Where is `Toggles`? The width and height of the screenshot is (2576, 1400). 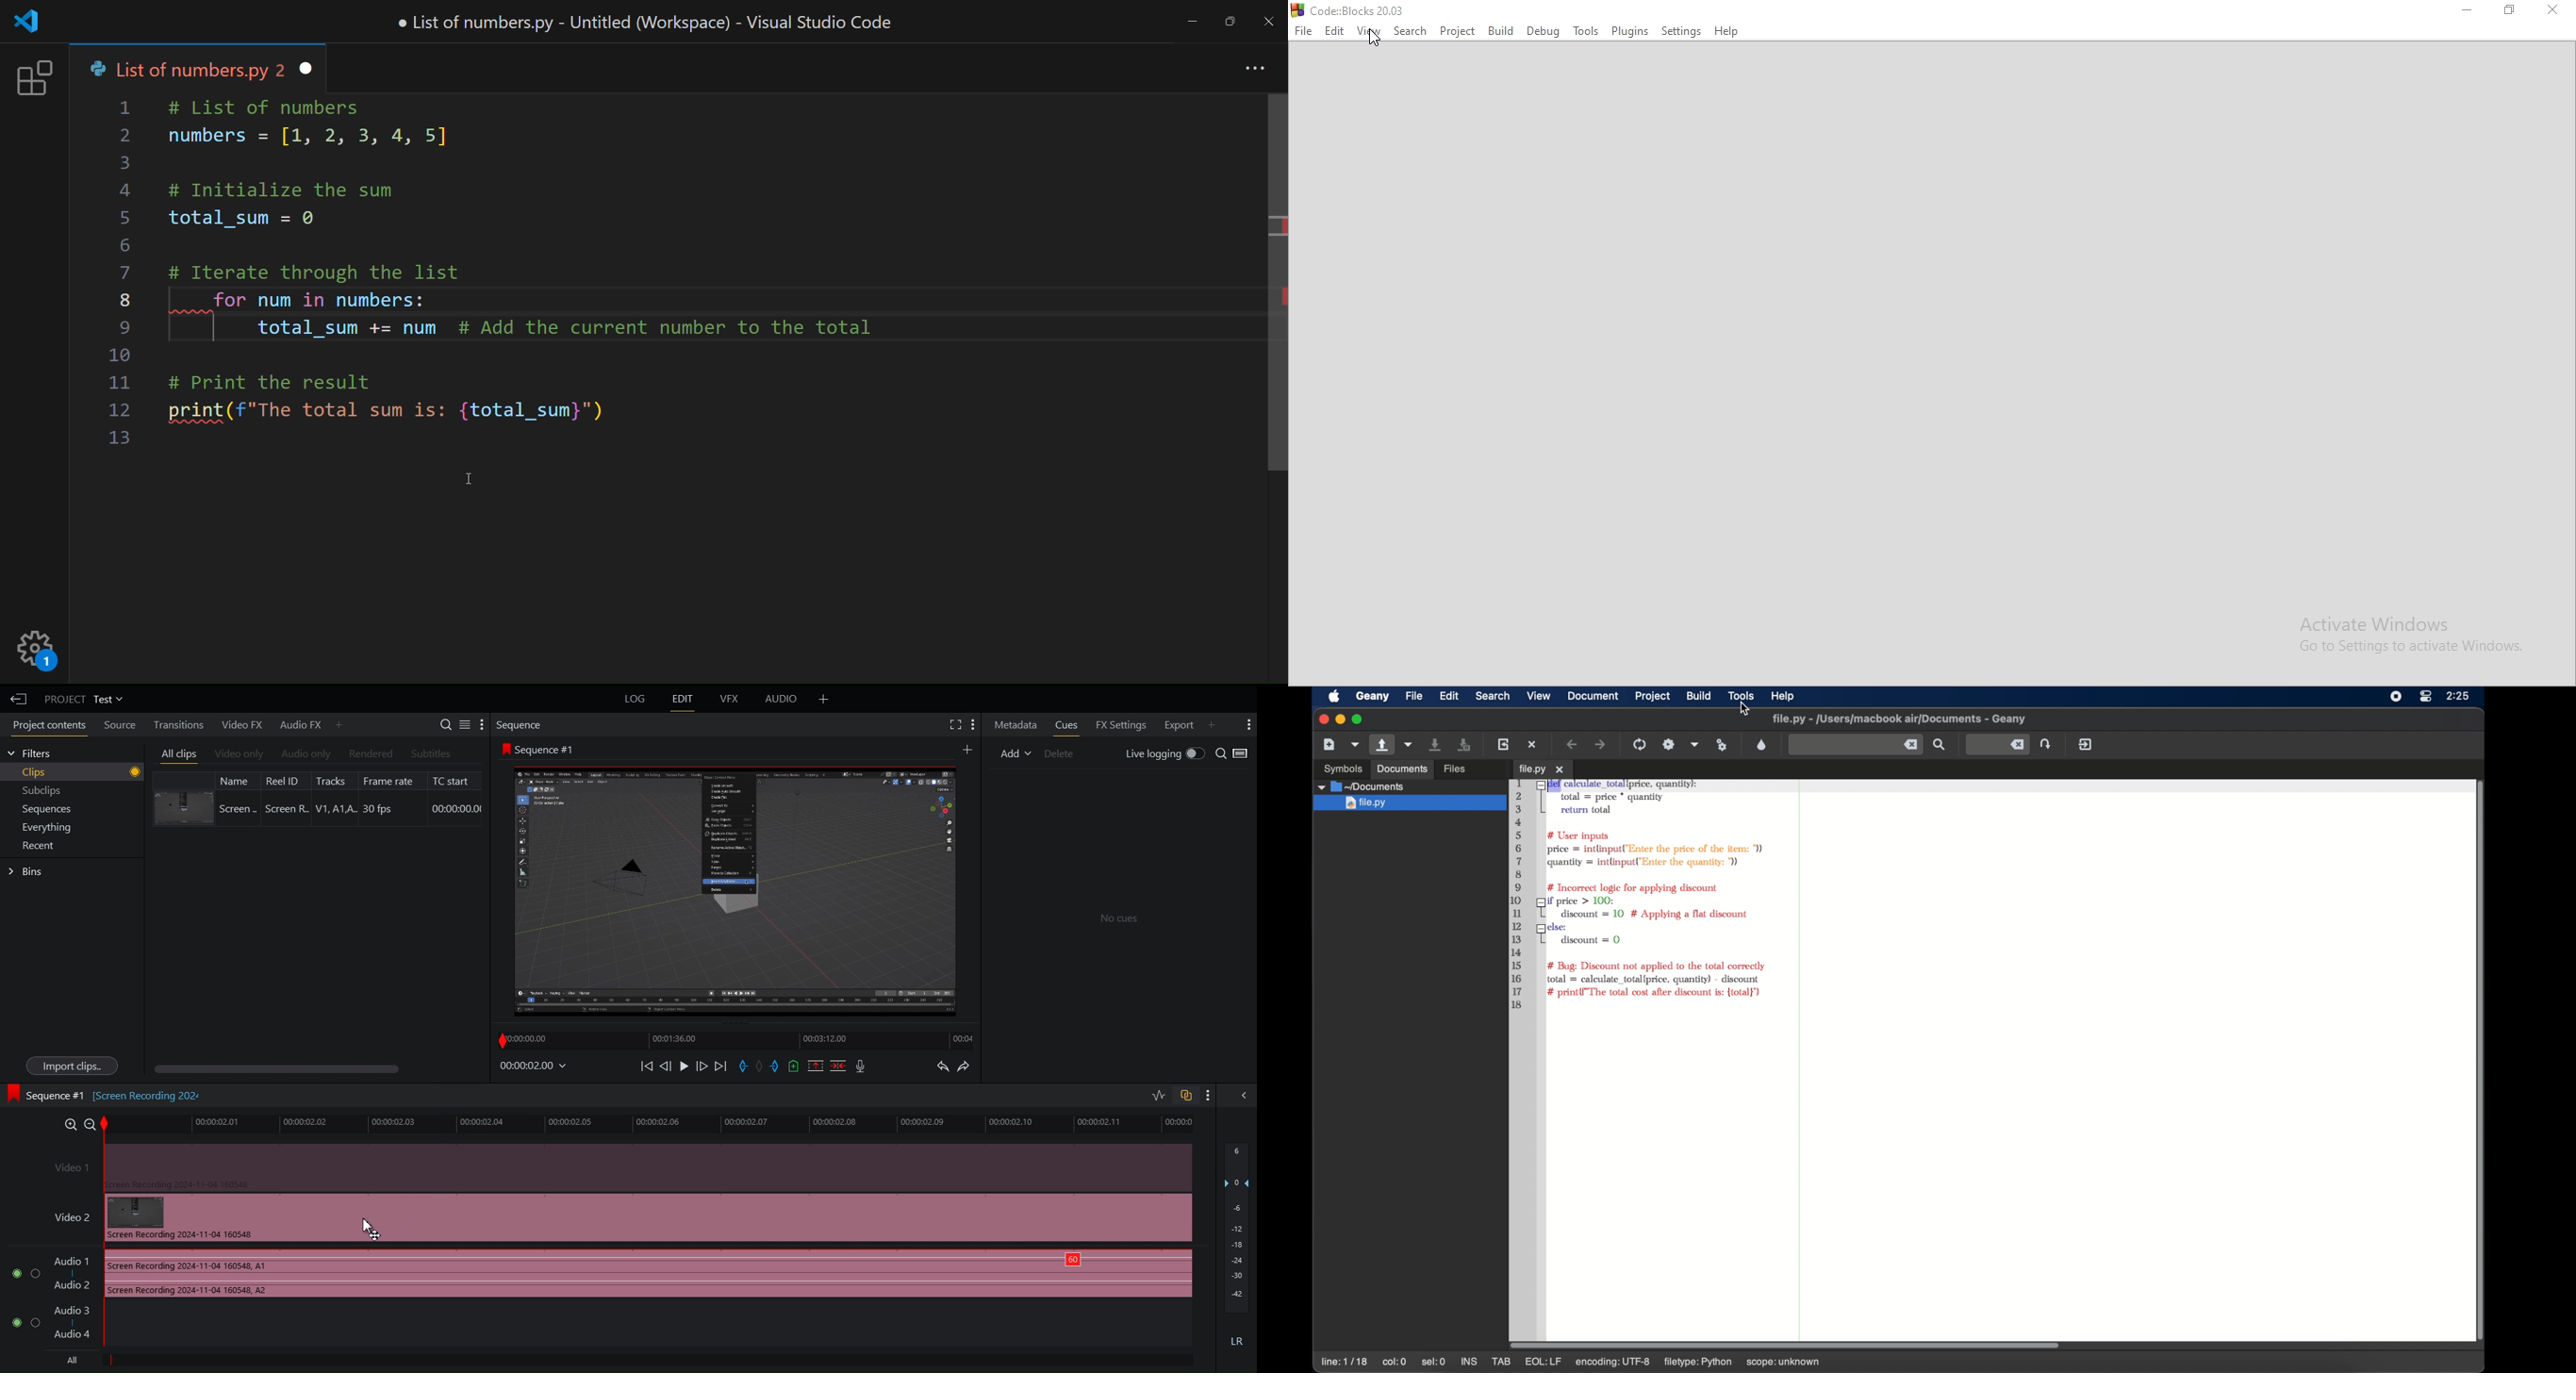
Toggles is located at coordinates (1172, 1097).